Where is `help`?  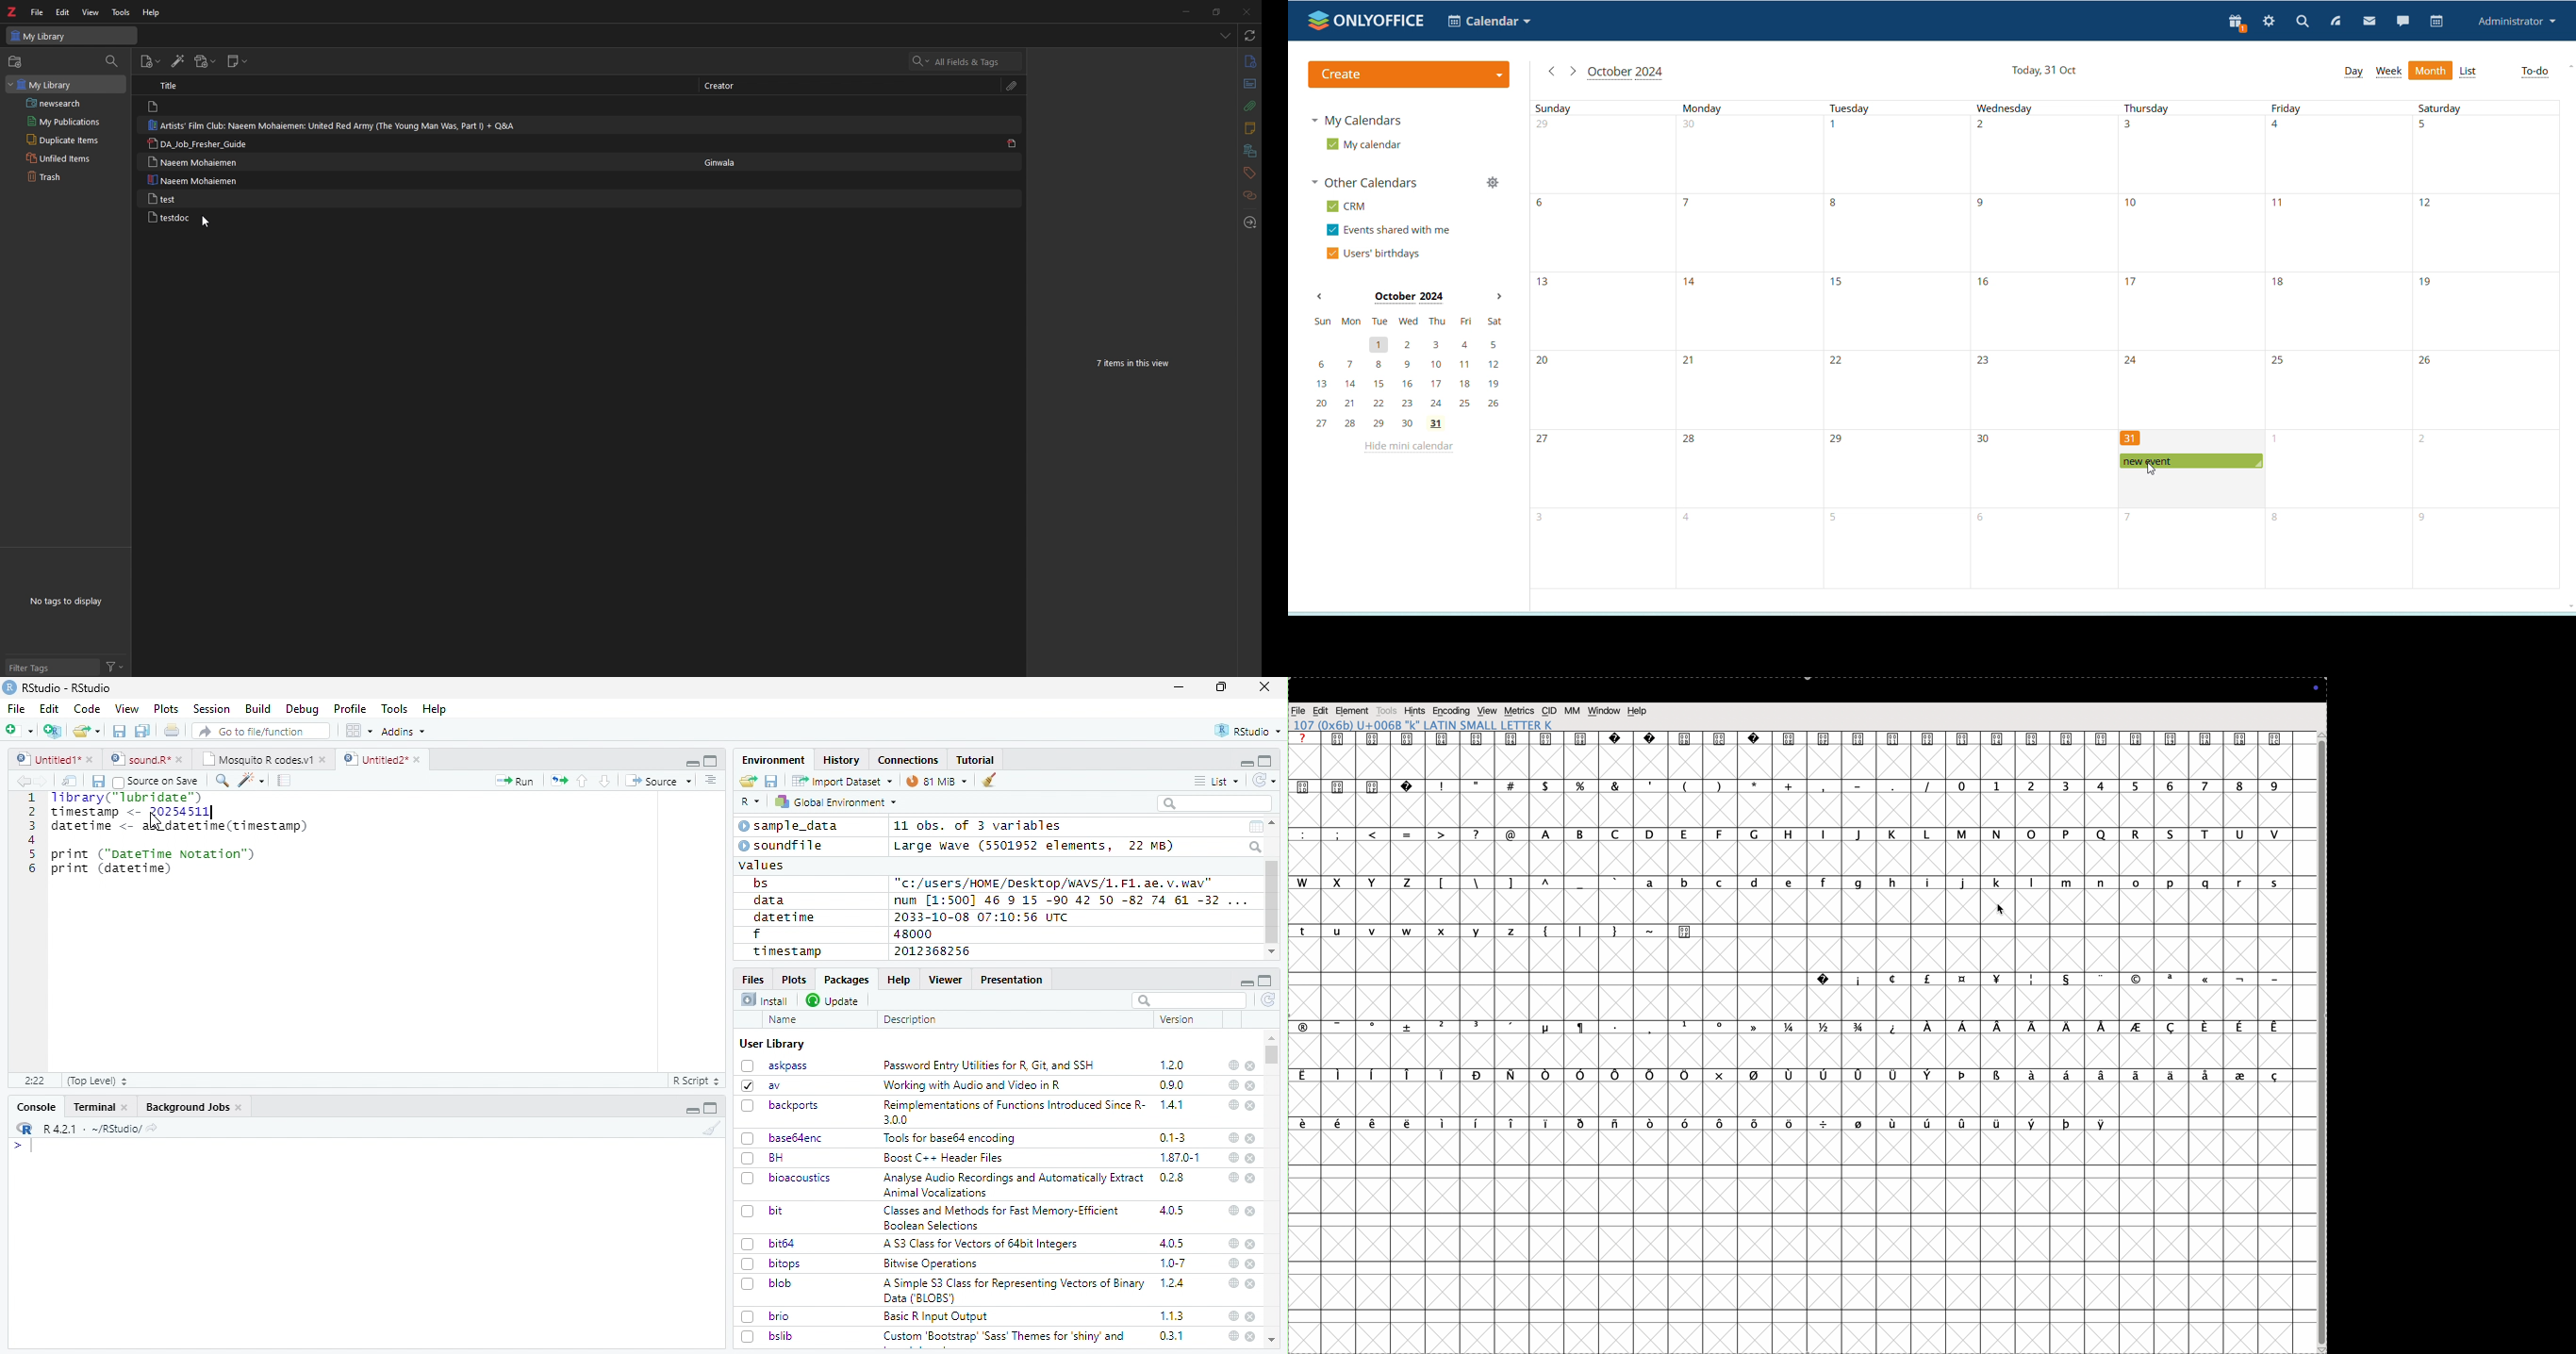 help is located at coordinates (1231, 1282).